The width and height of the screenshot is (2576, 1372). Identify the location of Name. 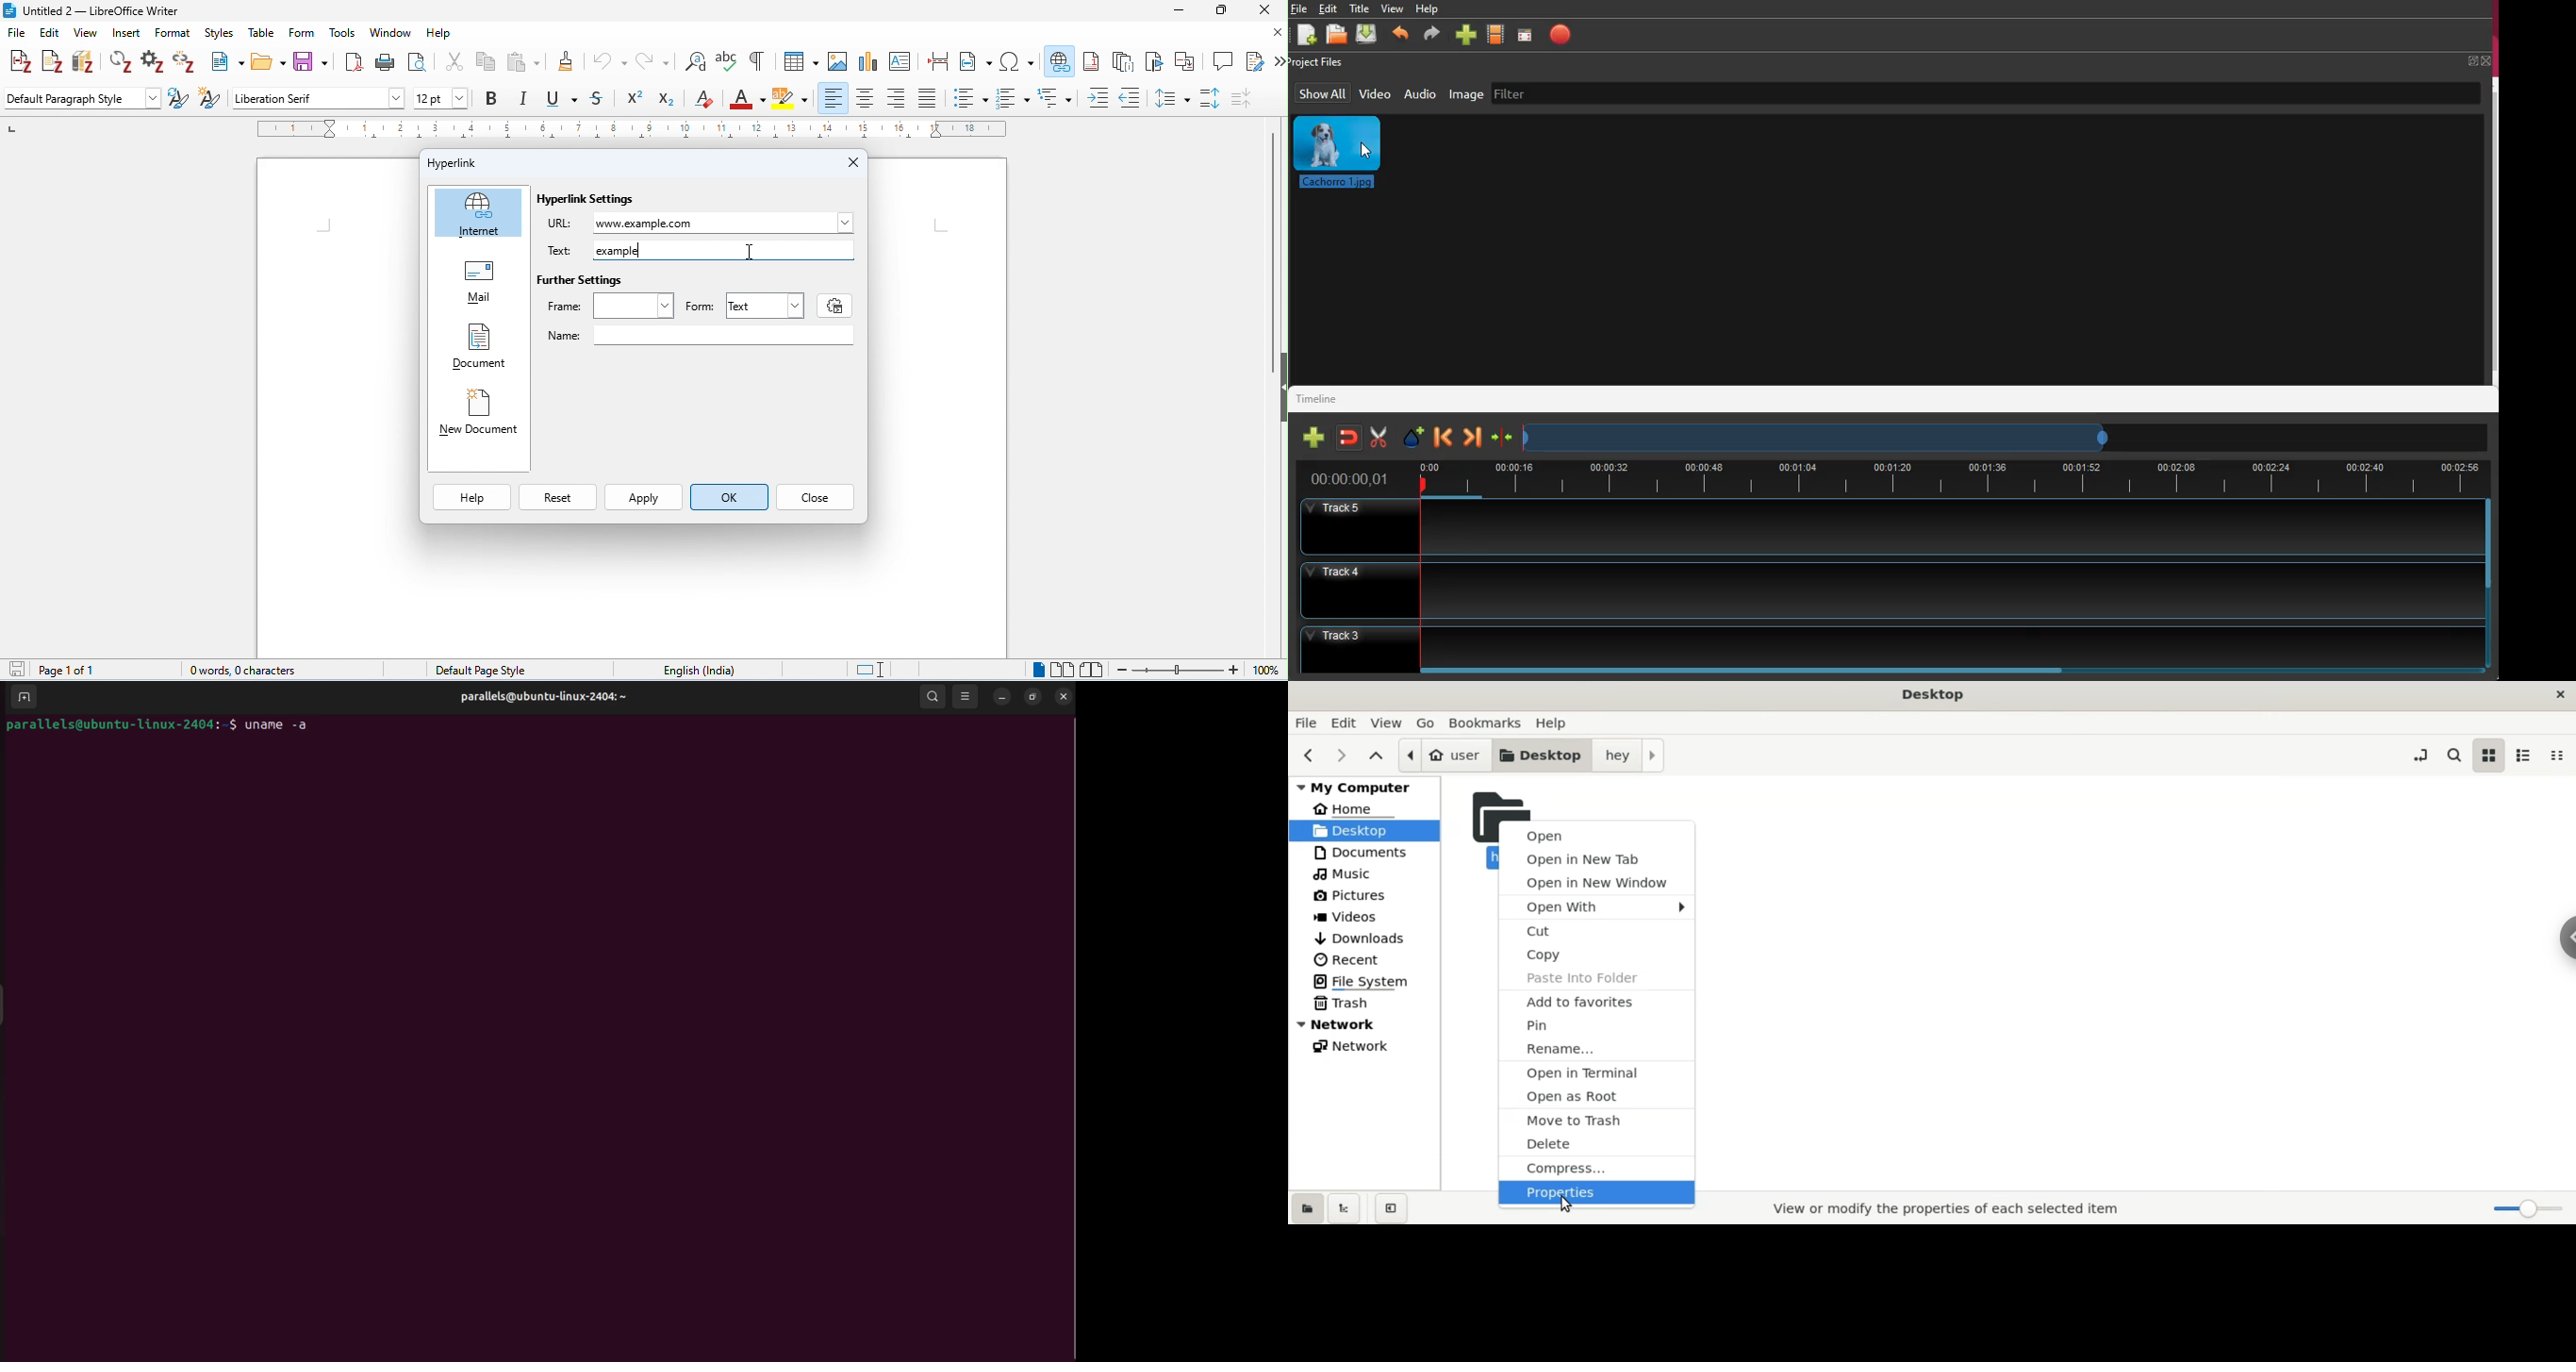
(564, 335).